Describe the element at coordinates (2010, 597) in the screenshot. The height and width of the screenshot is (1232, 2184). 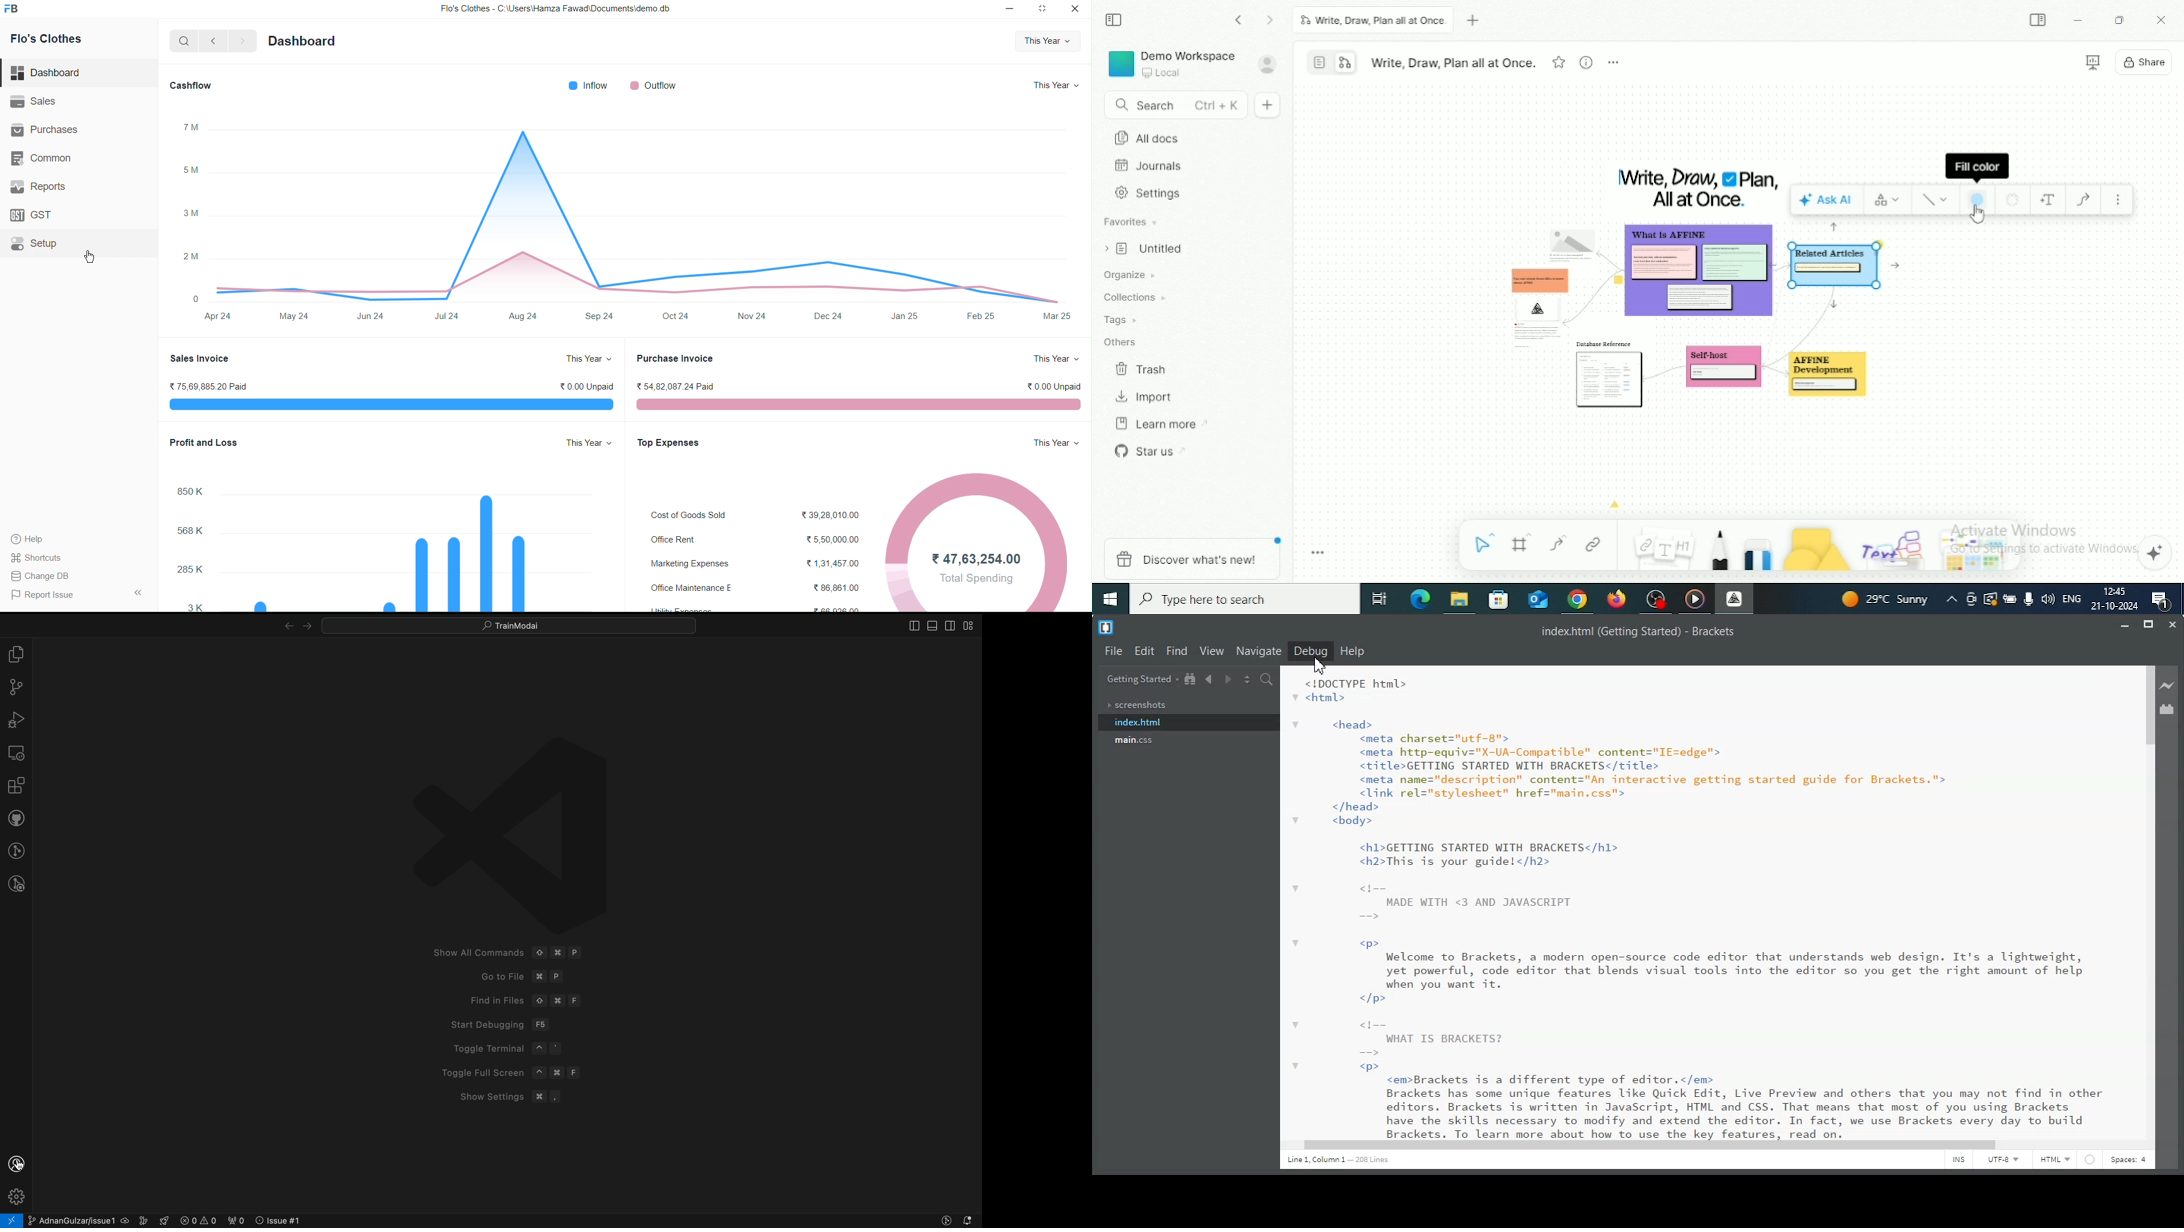
I see `Charging, plugged in` at that location.